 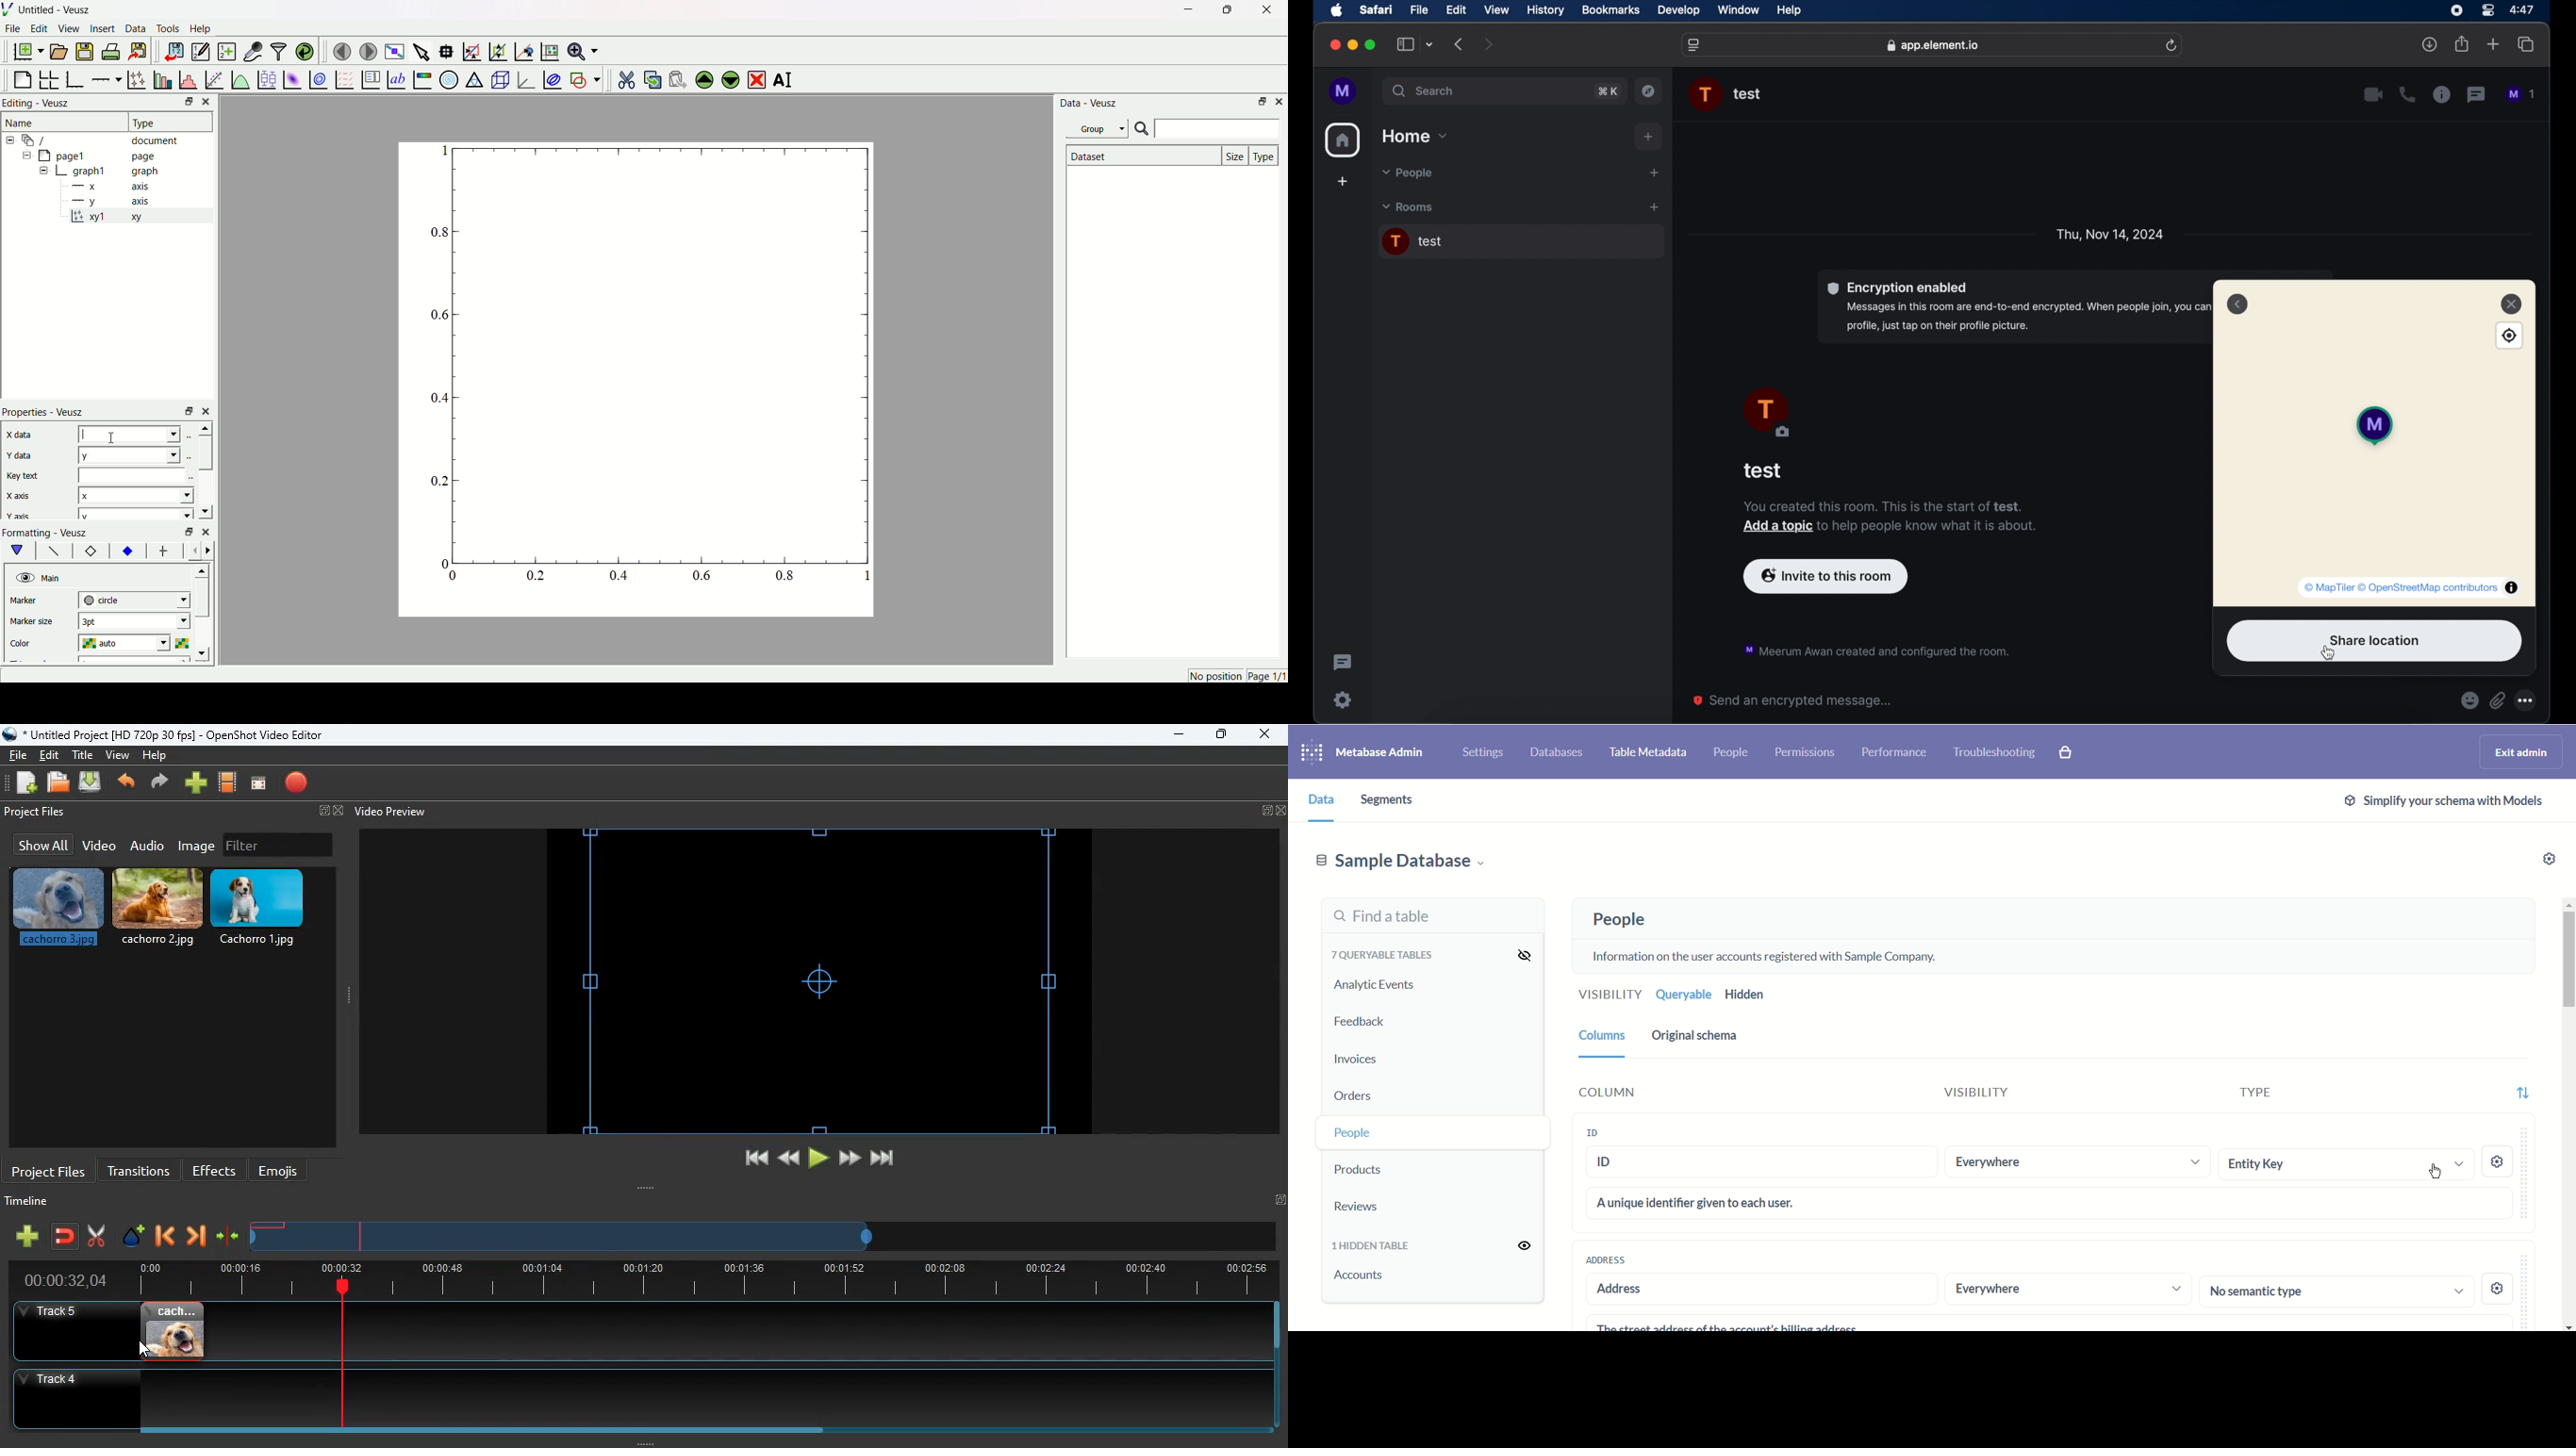 I want to click on fullscreen, so click(x=1274, y=811).